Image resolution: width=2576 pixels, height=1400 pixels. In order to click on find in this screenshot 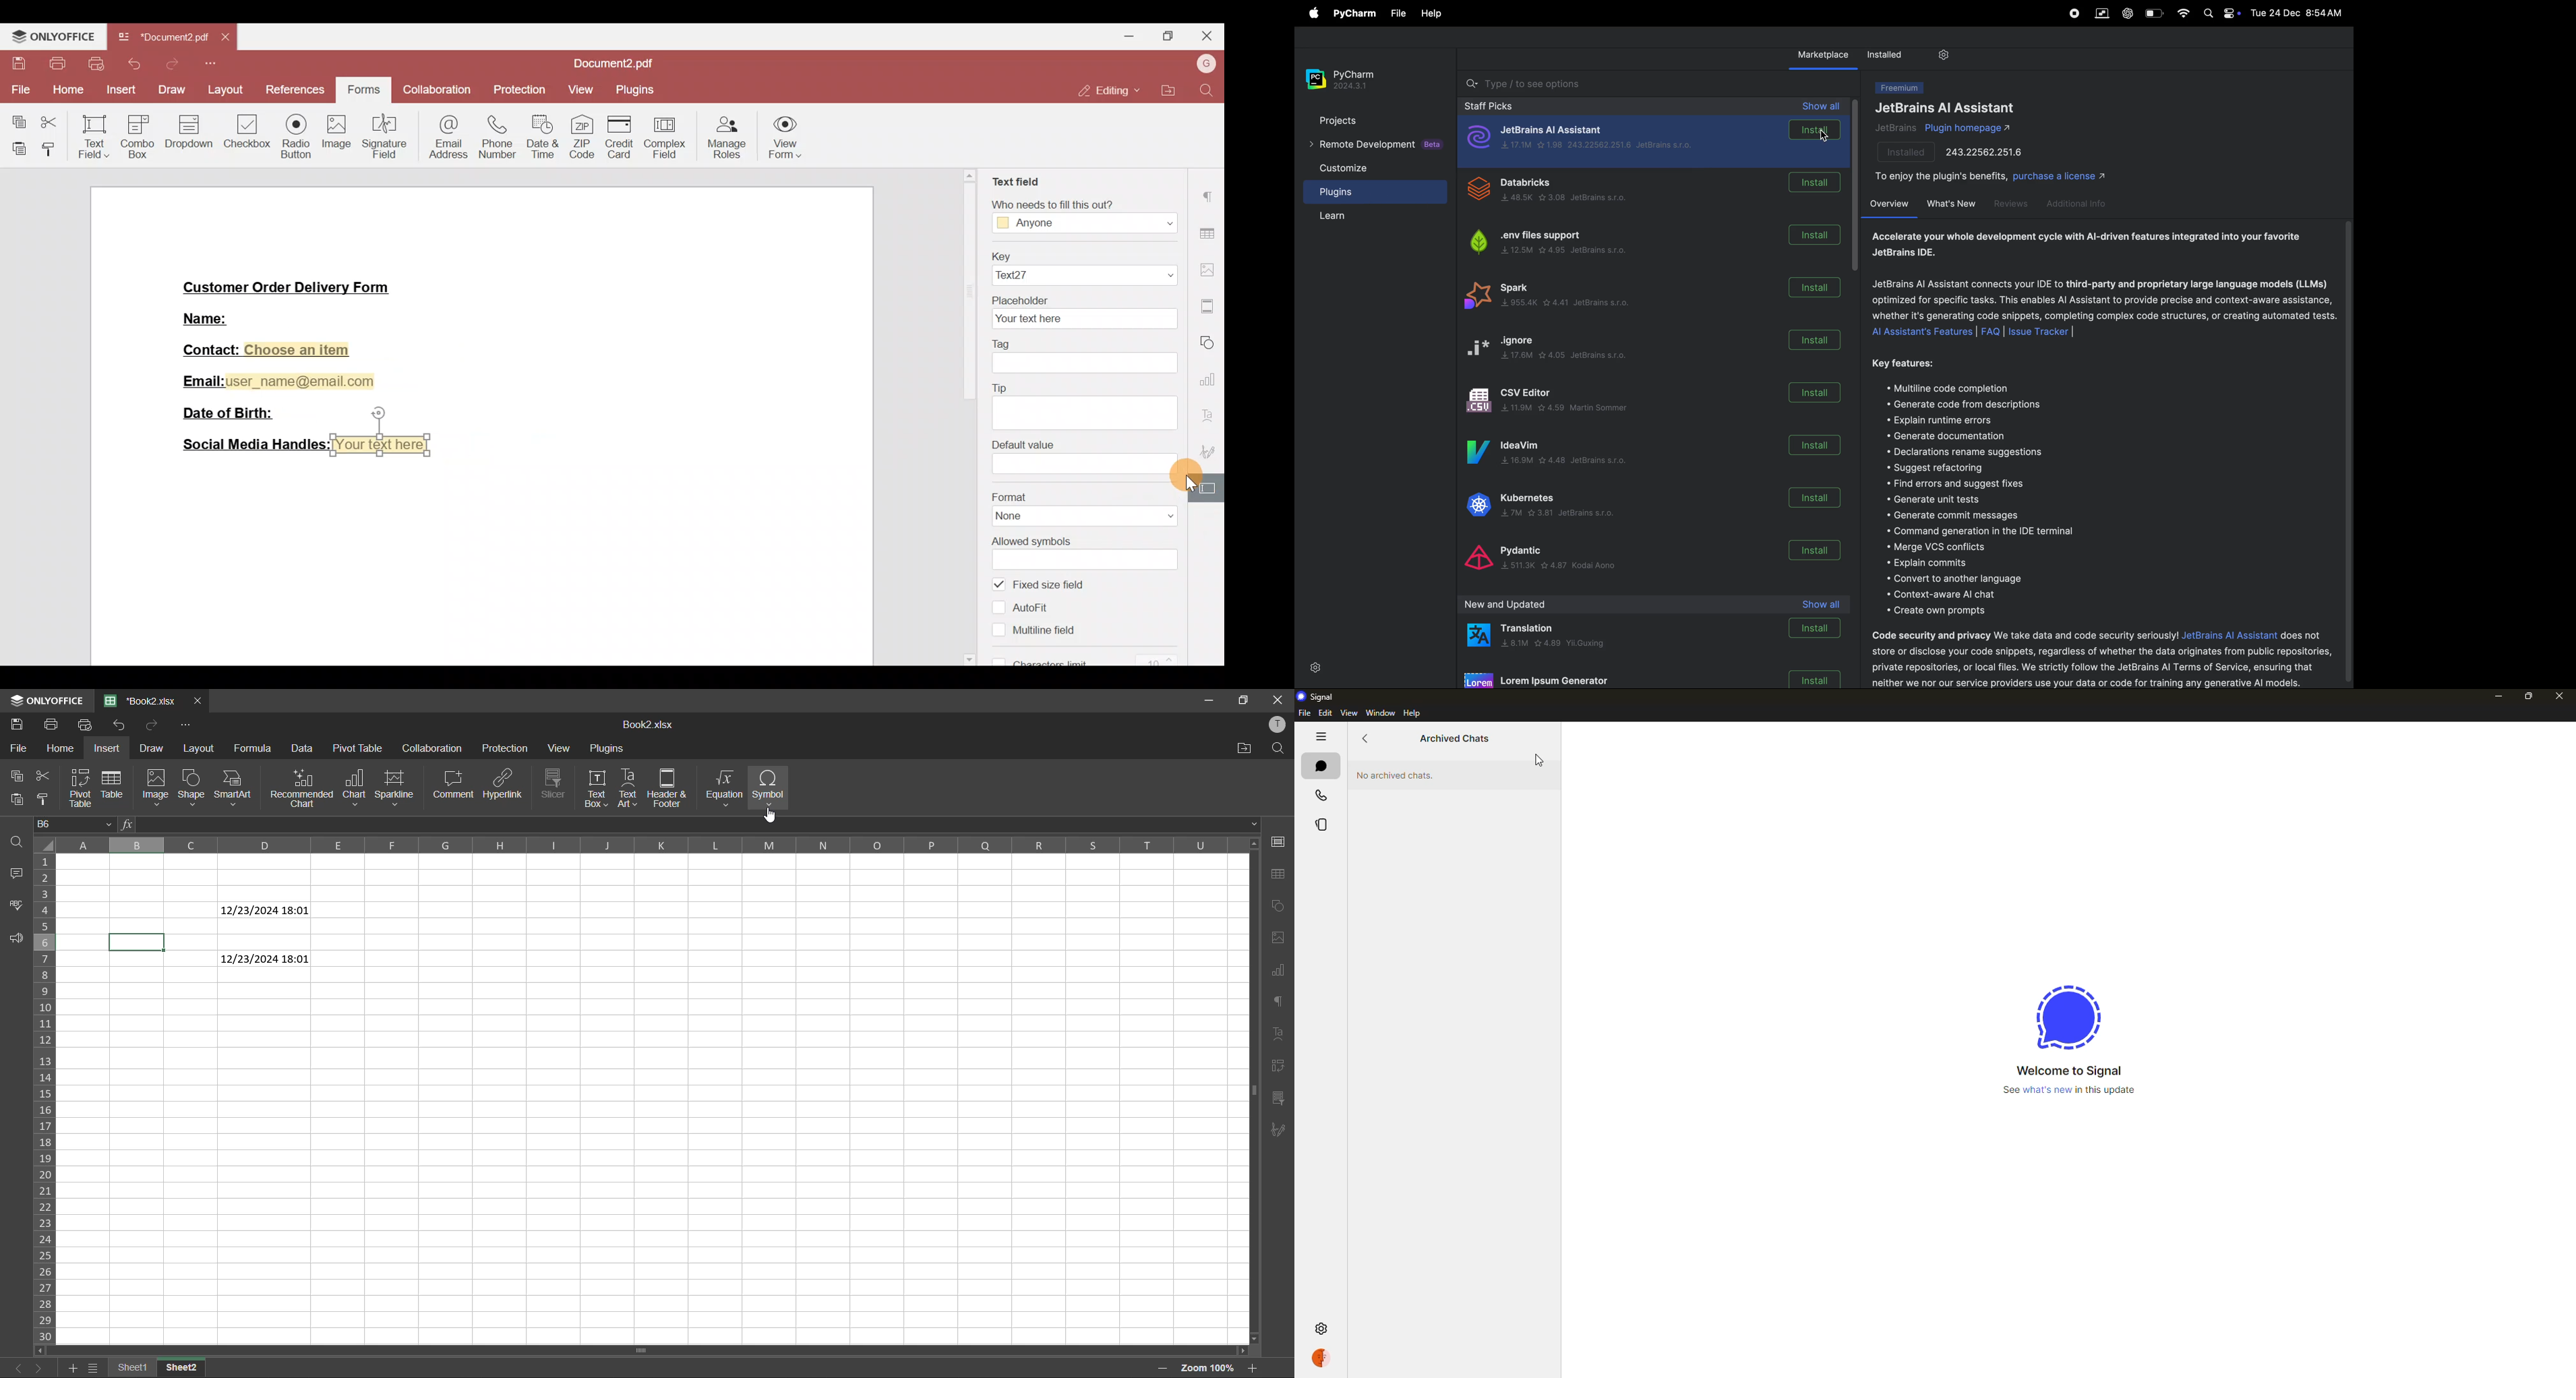, I will do `click(1278, 748)`.